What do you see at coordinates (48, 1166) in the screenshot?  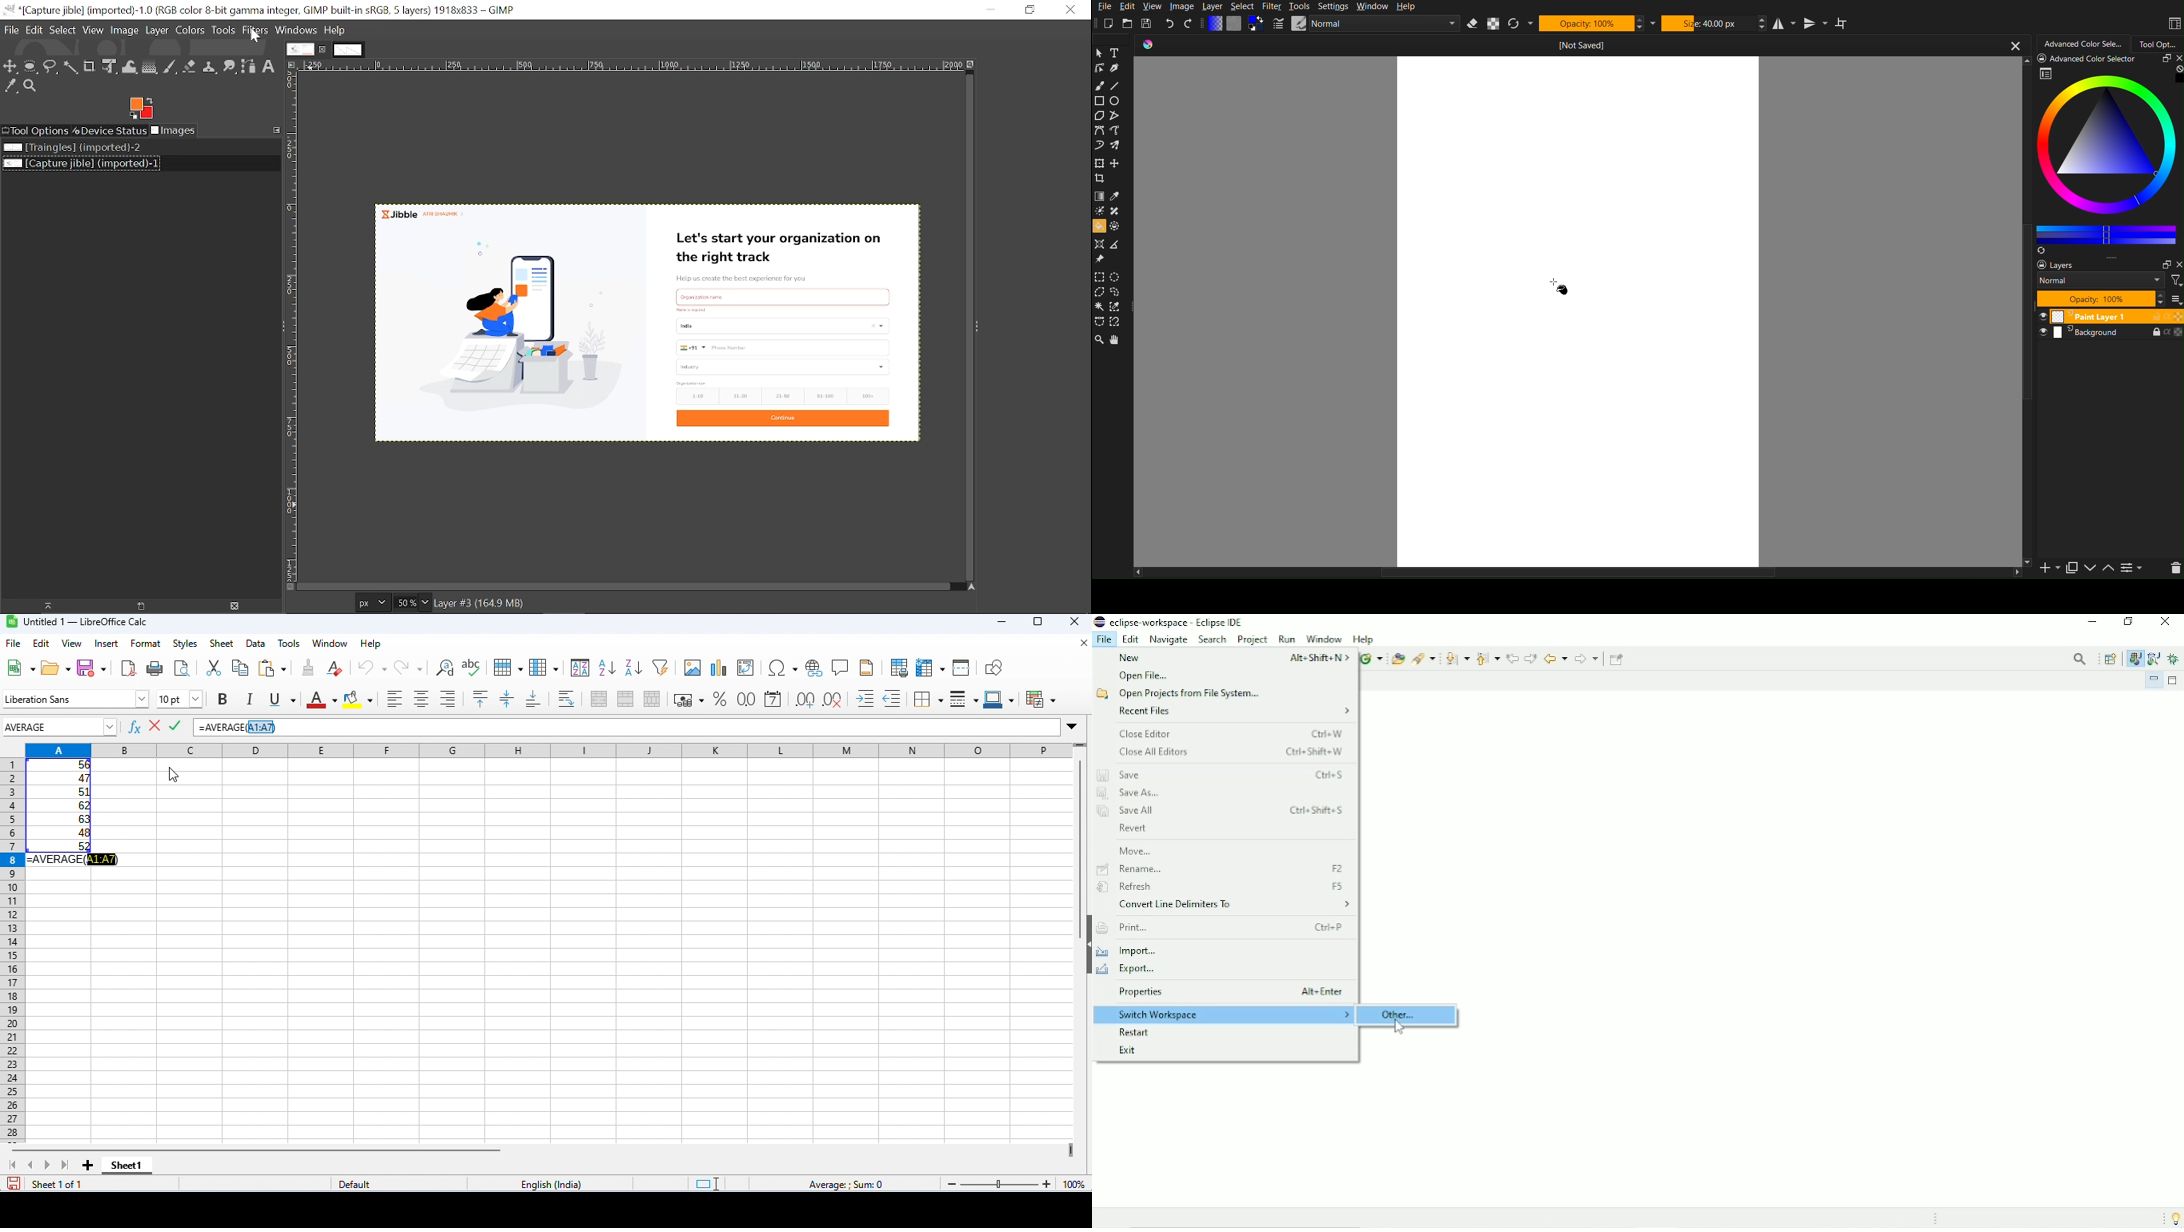 I see `next sheet` at bounding box center [48, 1166].